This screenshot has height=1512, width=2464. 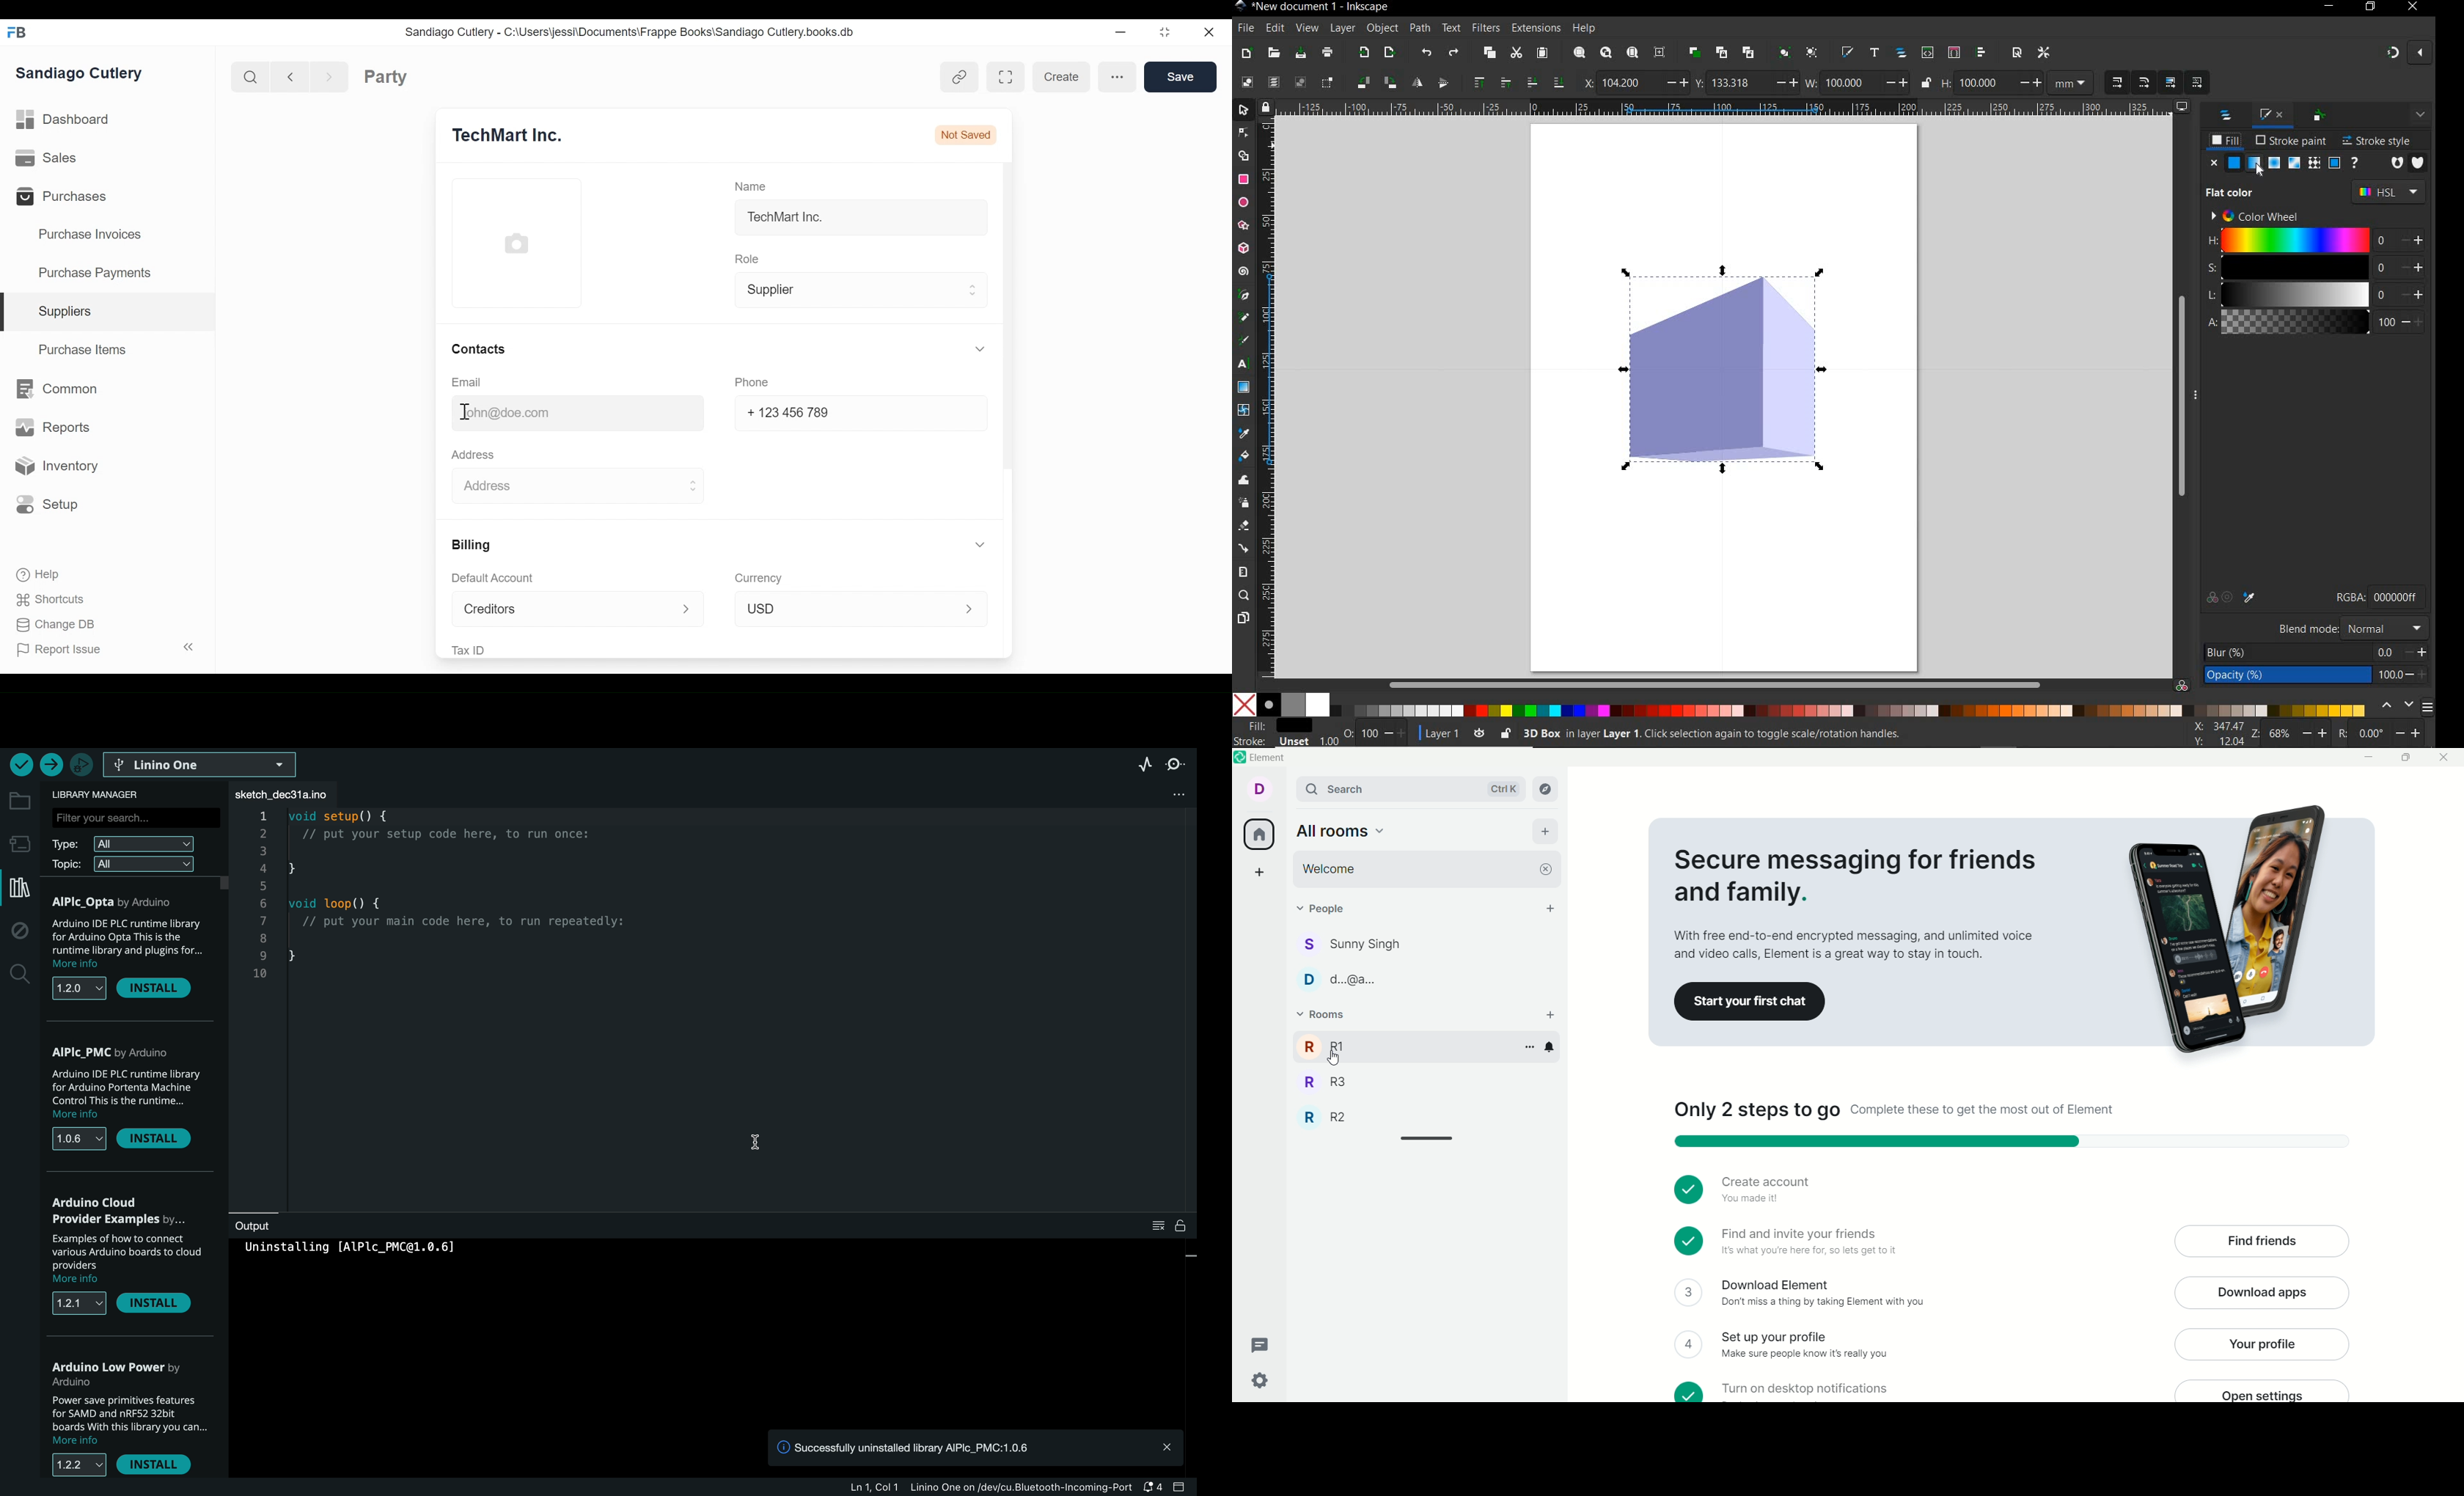 I want to click on minimize, so click(x=2369, y=758).